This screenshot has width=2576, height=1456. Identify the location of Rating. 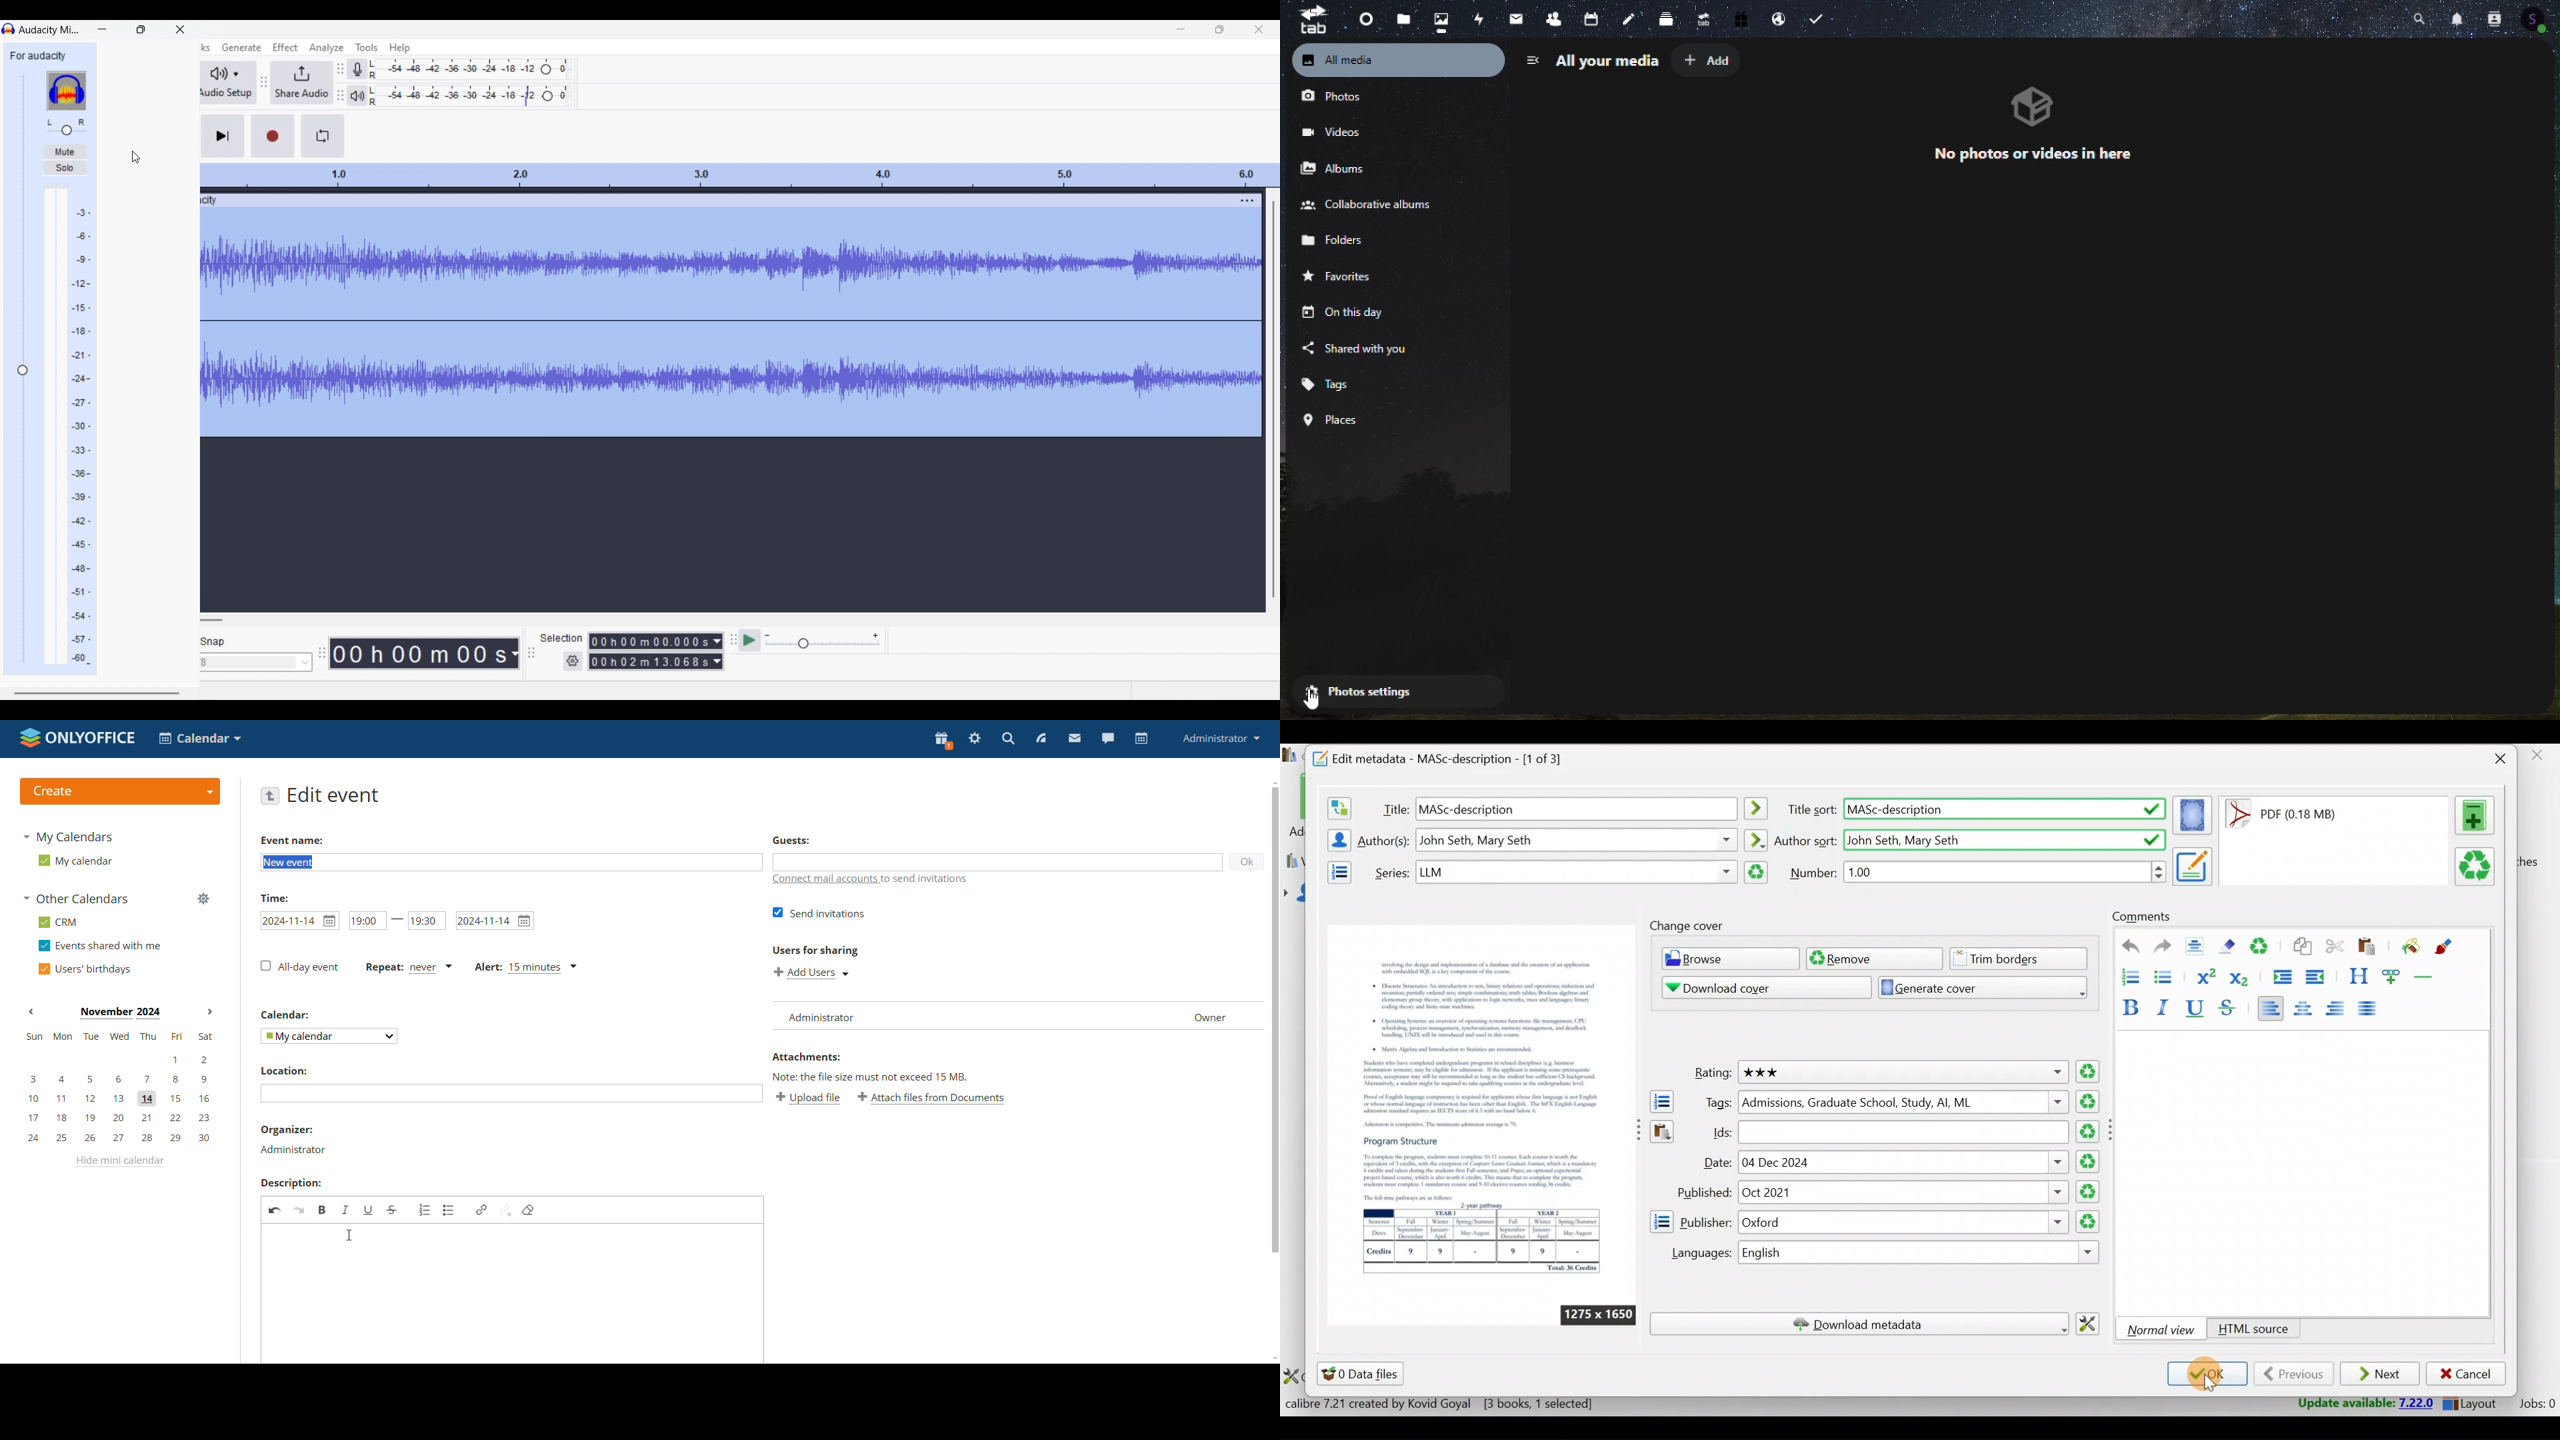
(1709, 1074).